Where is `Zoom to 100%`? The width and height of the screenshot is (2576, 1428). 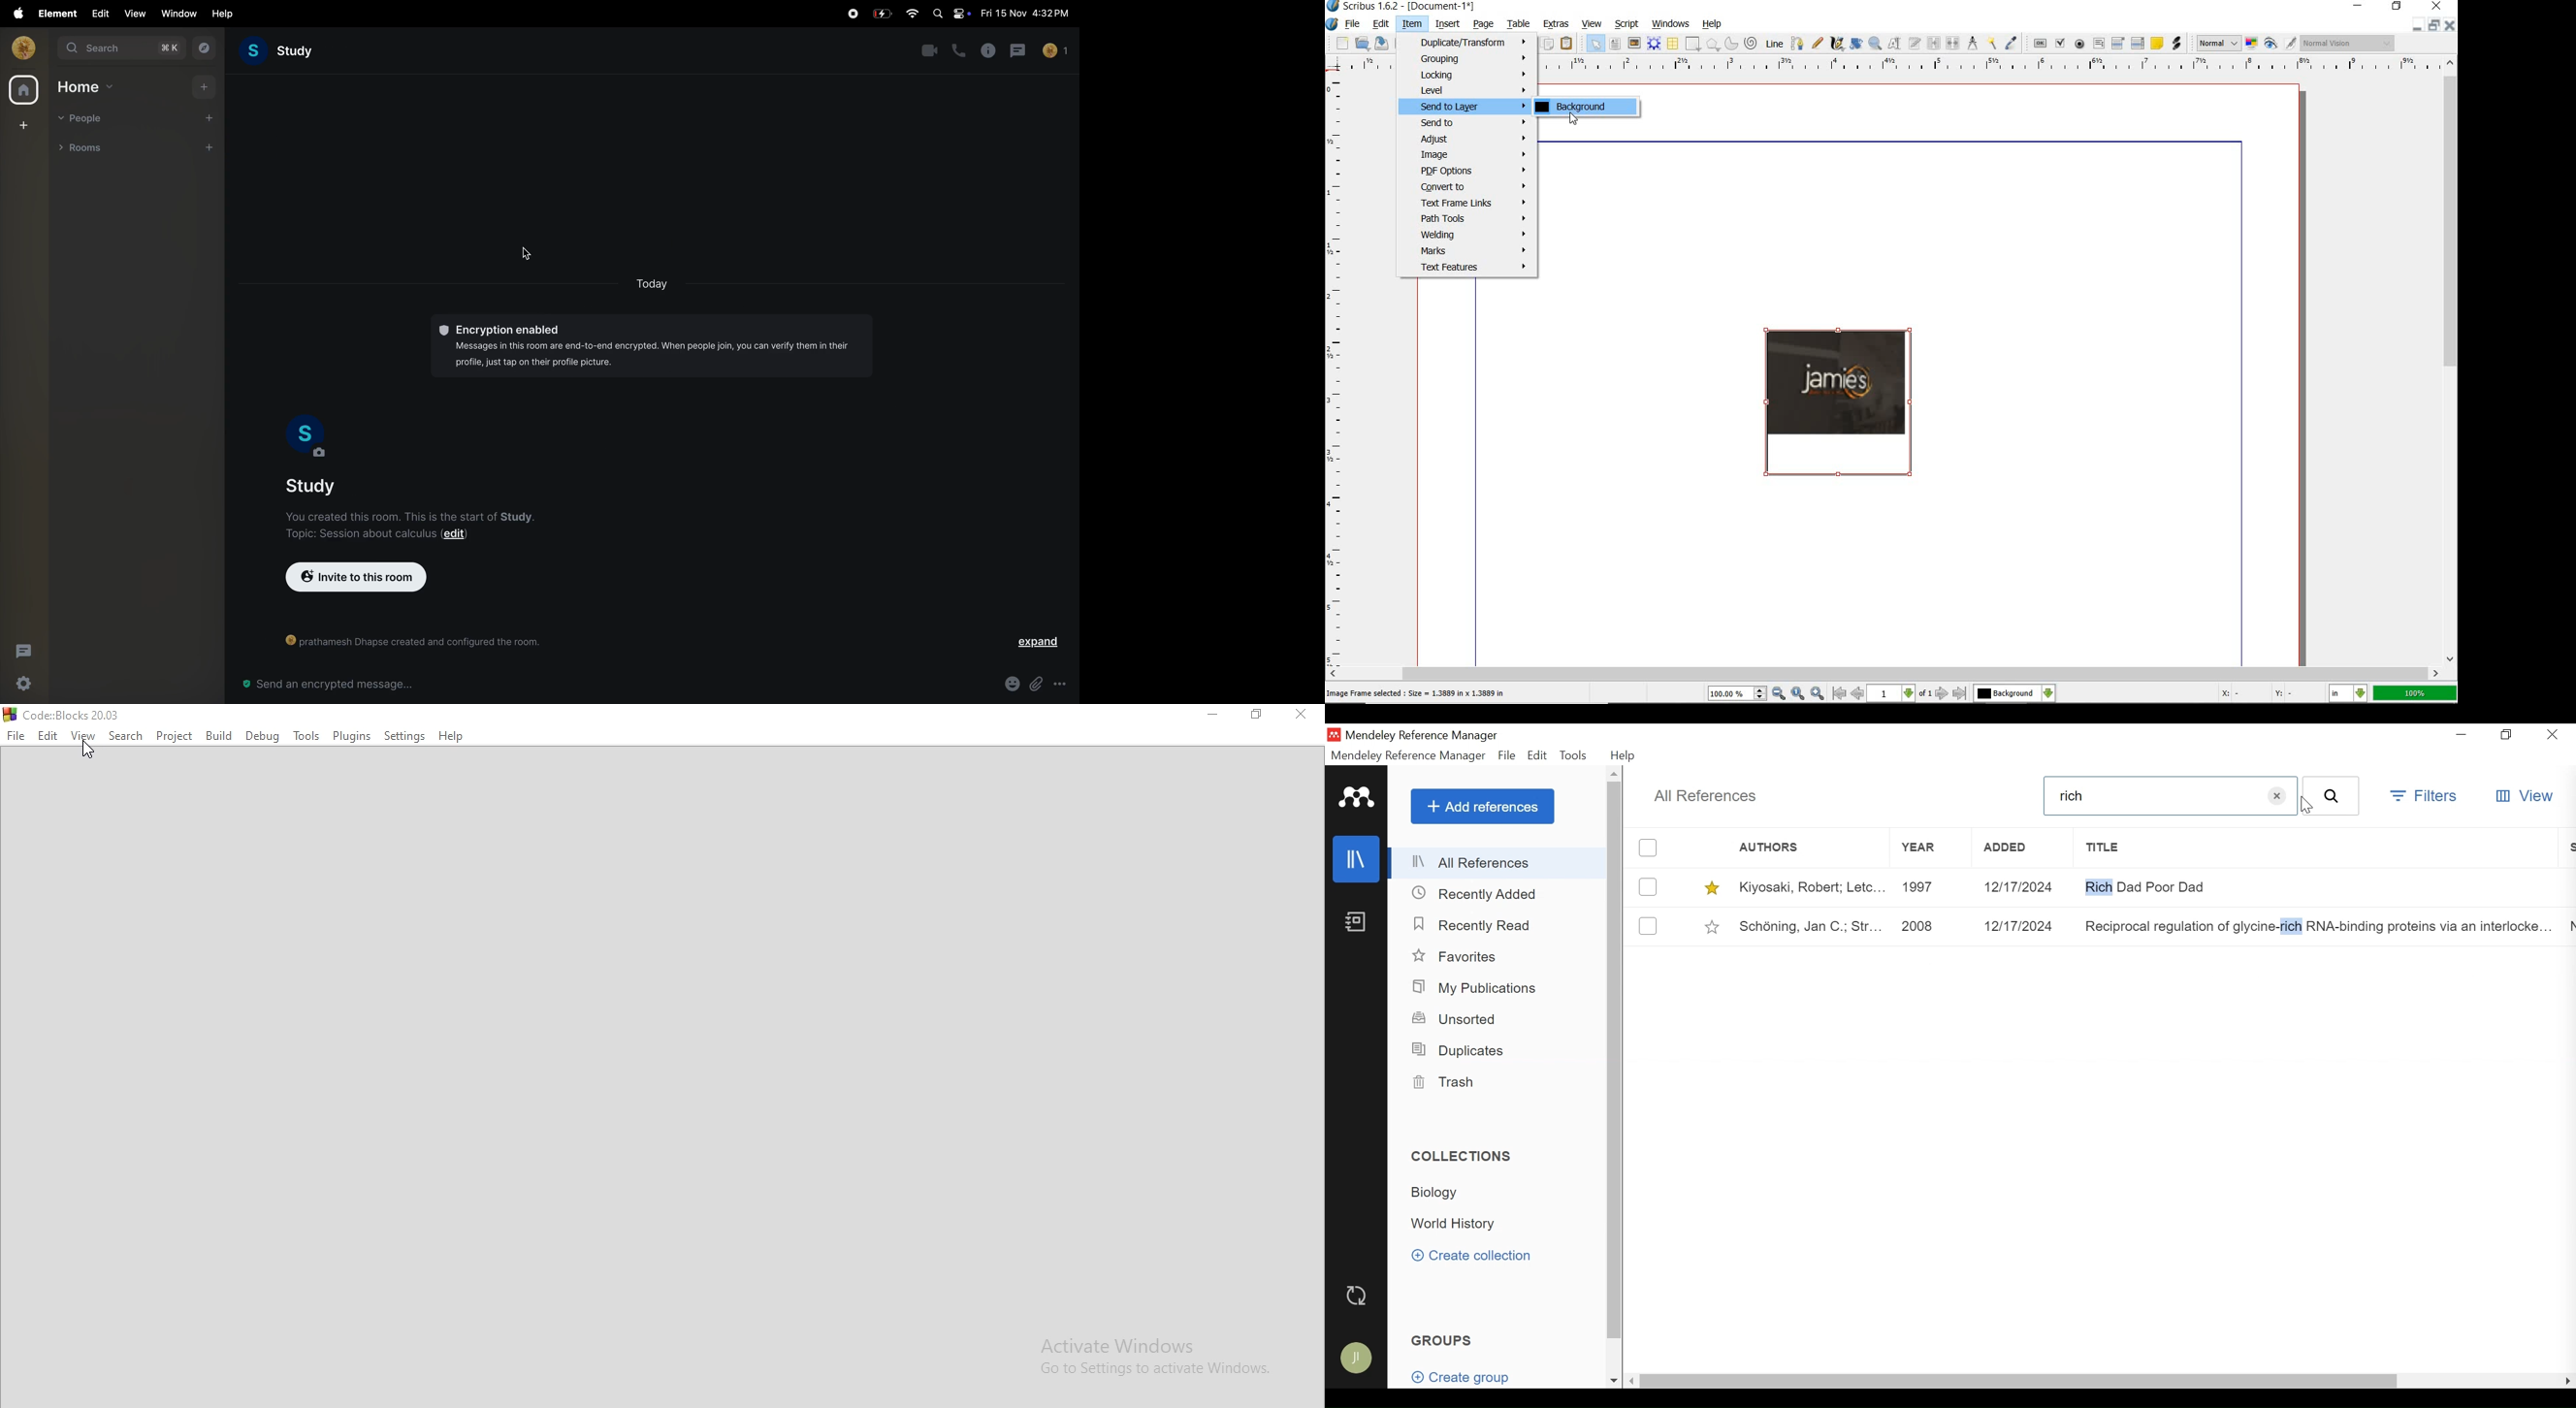 Zoom to 100% is located at coordinates (1798, 693).